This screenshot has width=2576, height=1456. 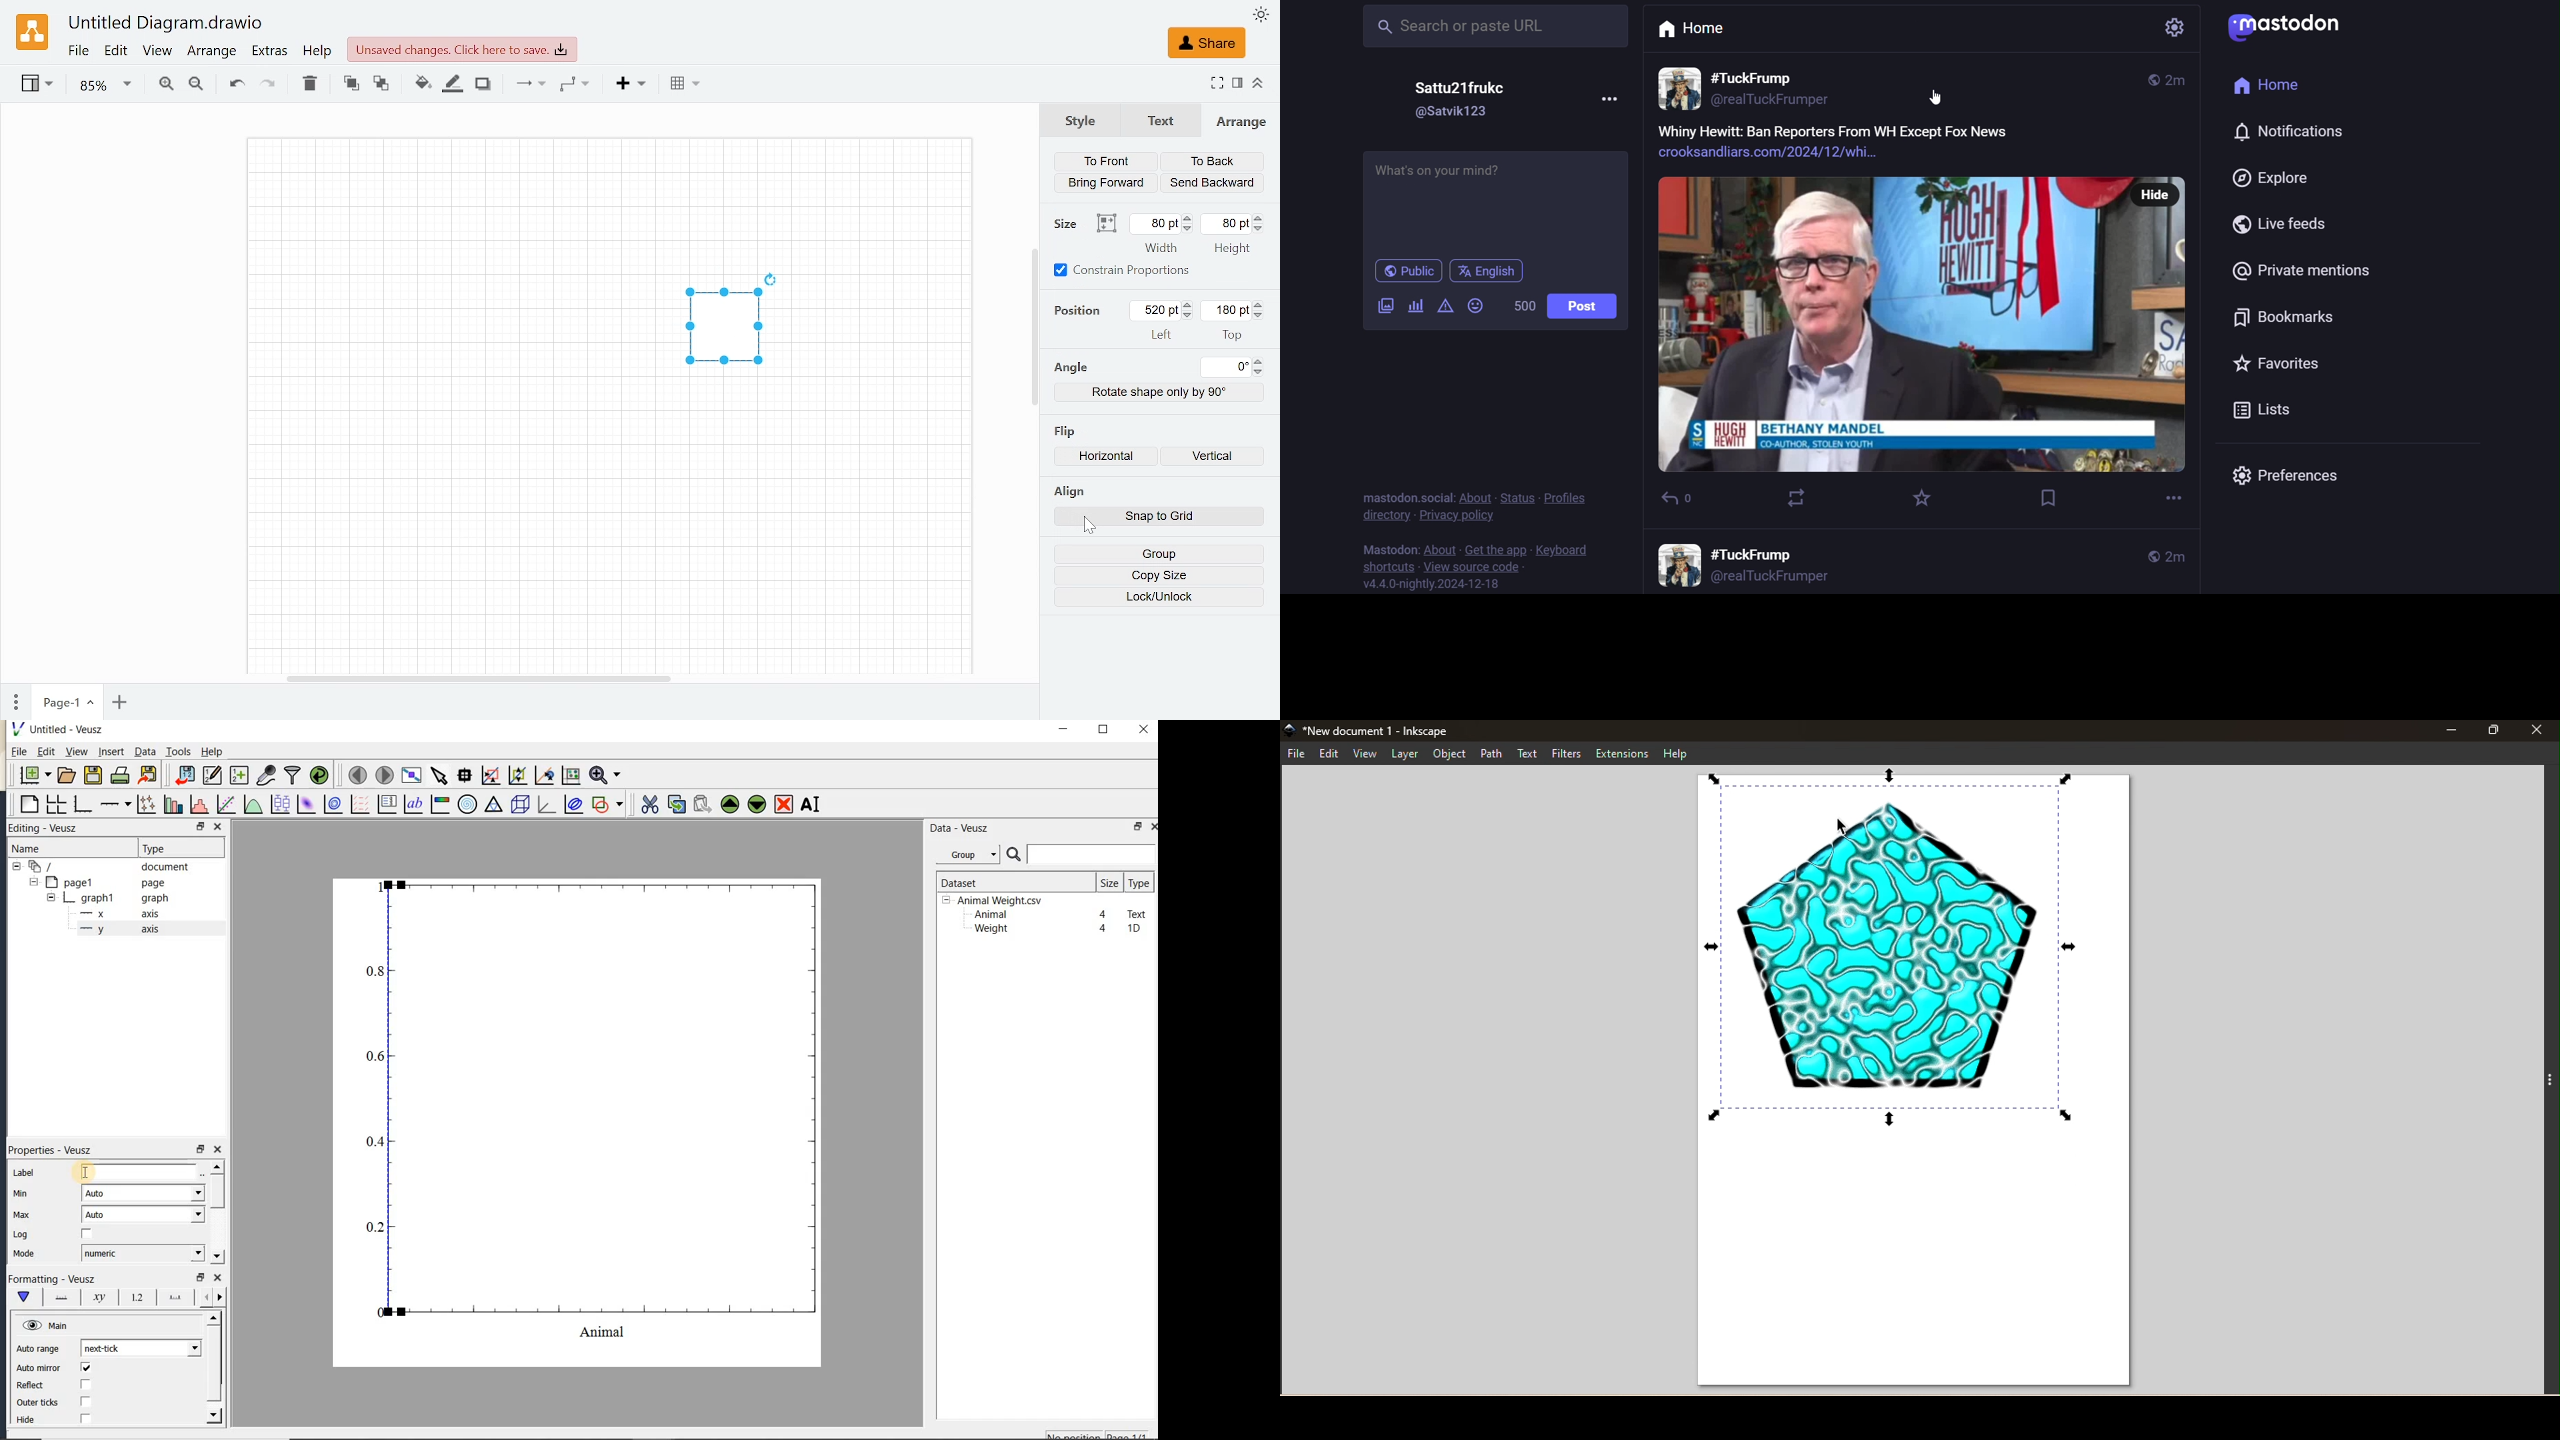 What do you see at coordinates (382, 85) in the screenshot?
I see `To back` at bounding box center [382, 85].